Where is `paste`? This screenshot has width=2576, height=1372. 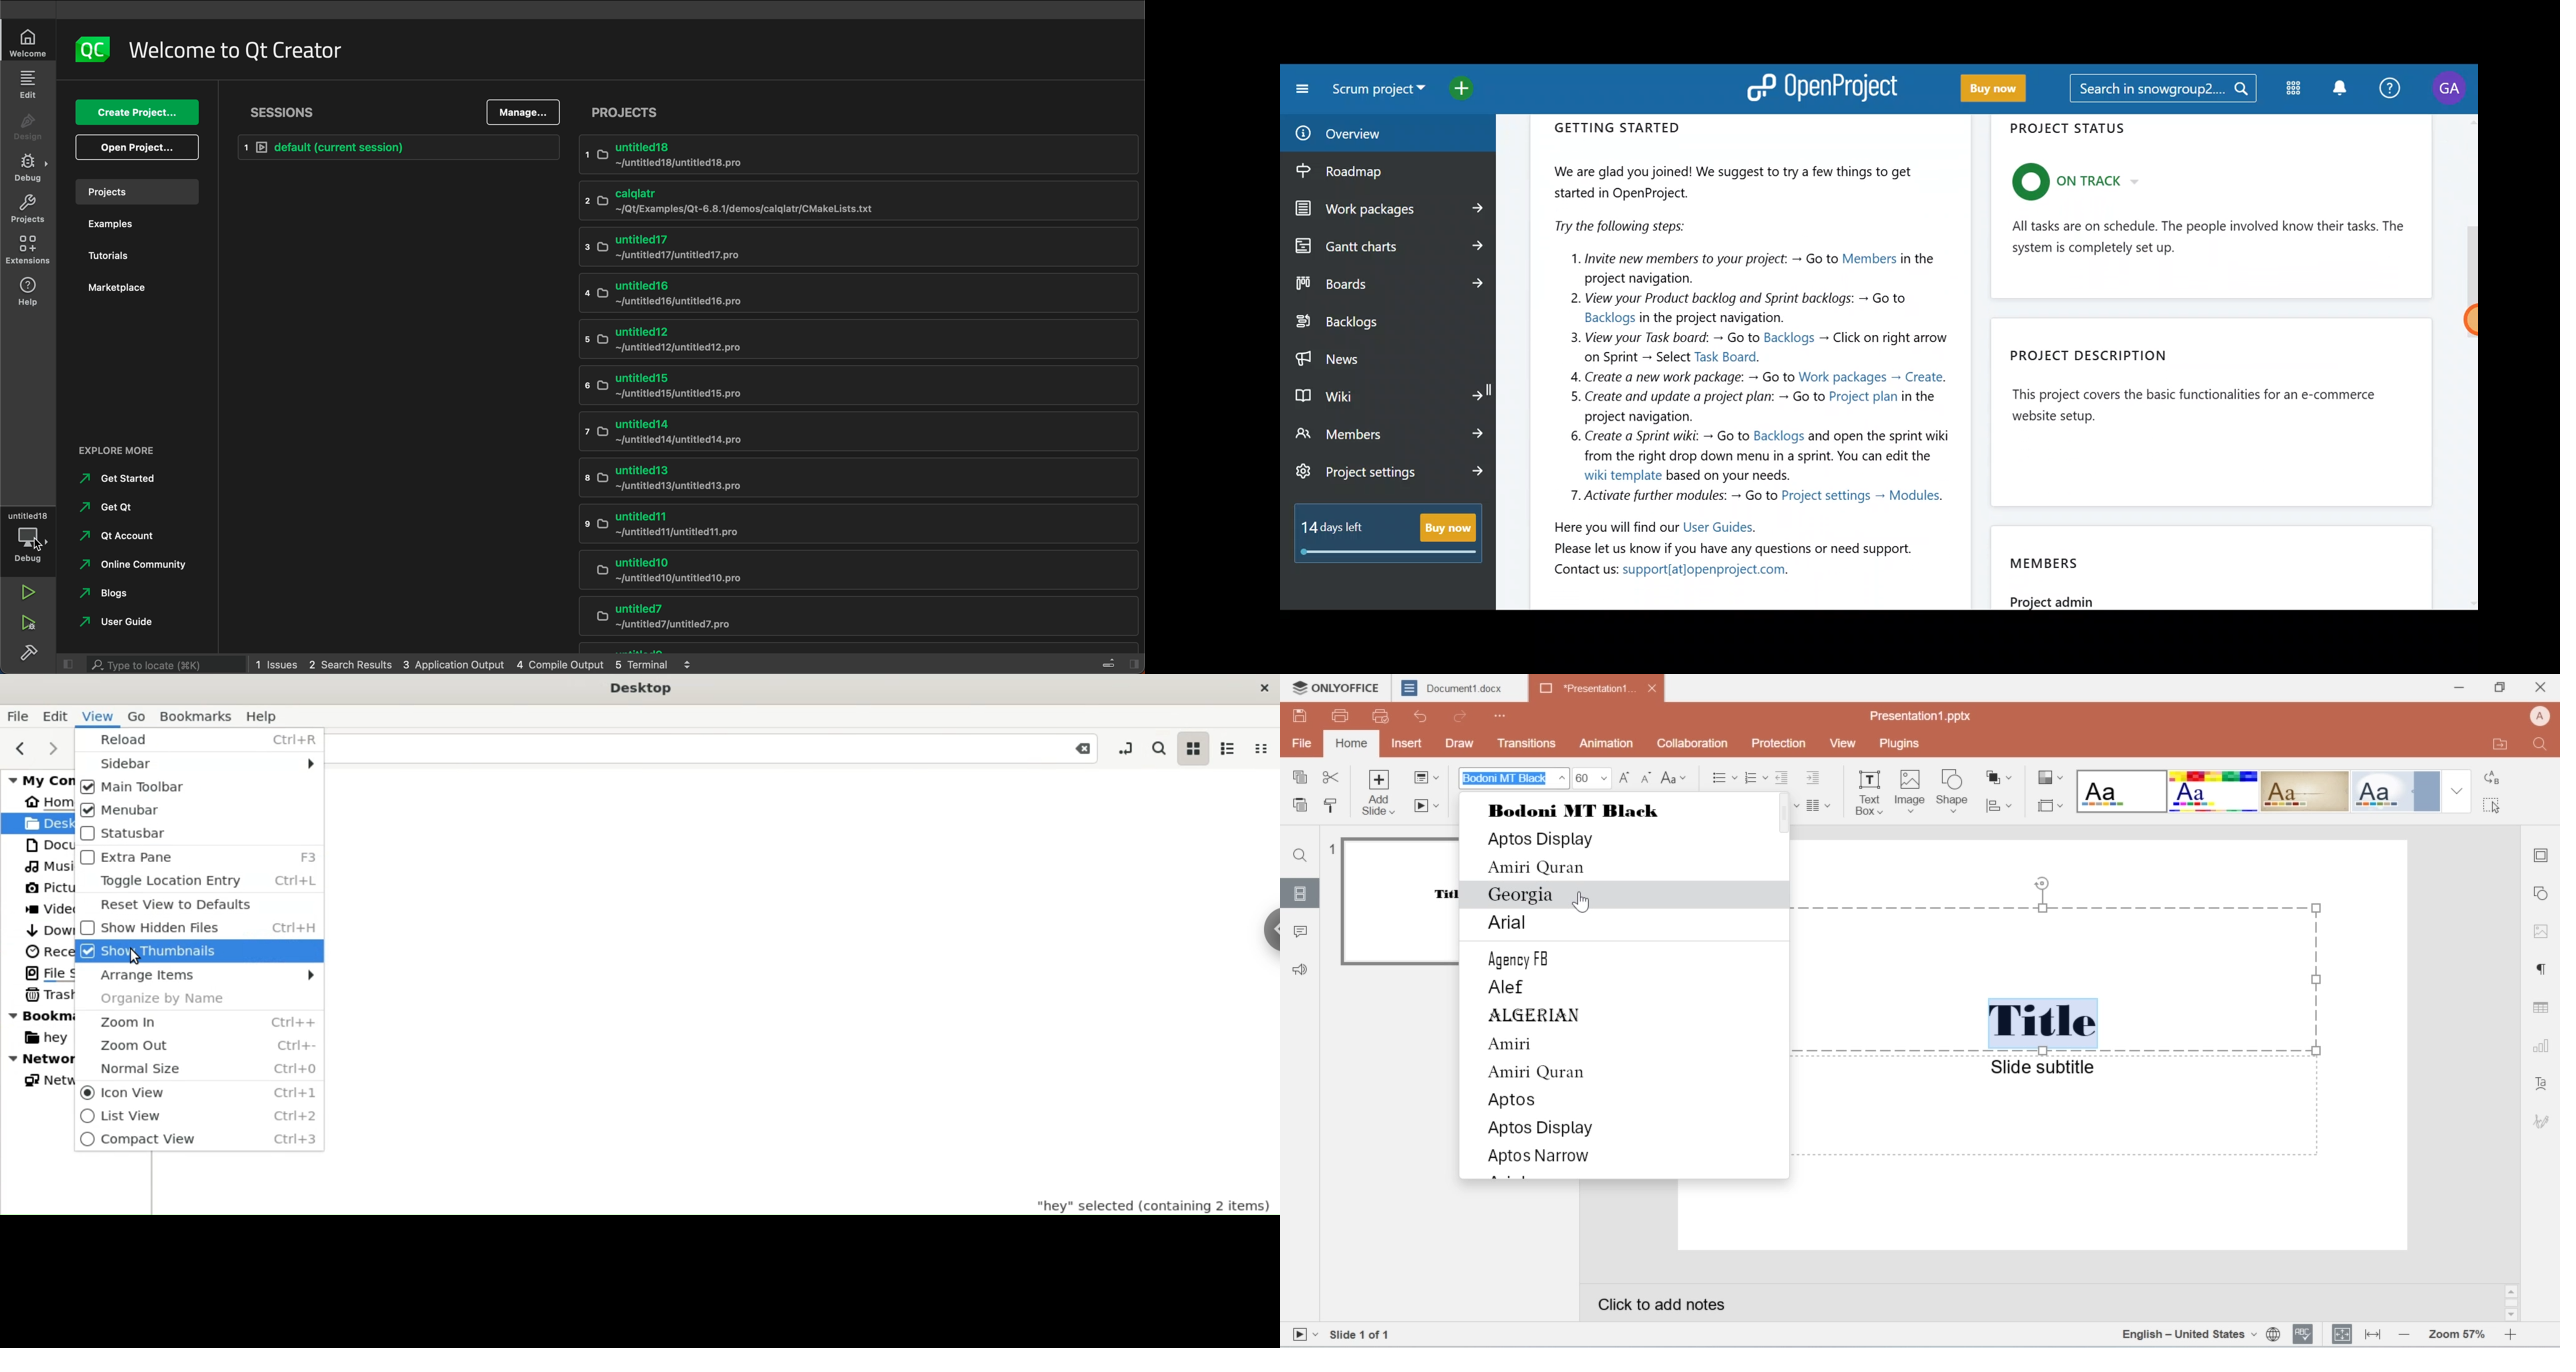
paste is located at coordinates (1301, 806).